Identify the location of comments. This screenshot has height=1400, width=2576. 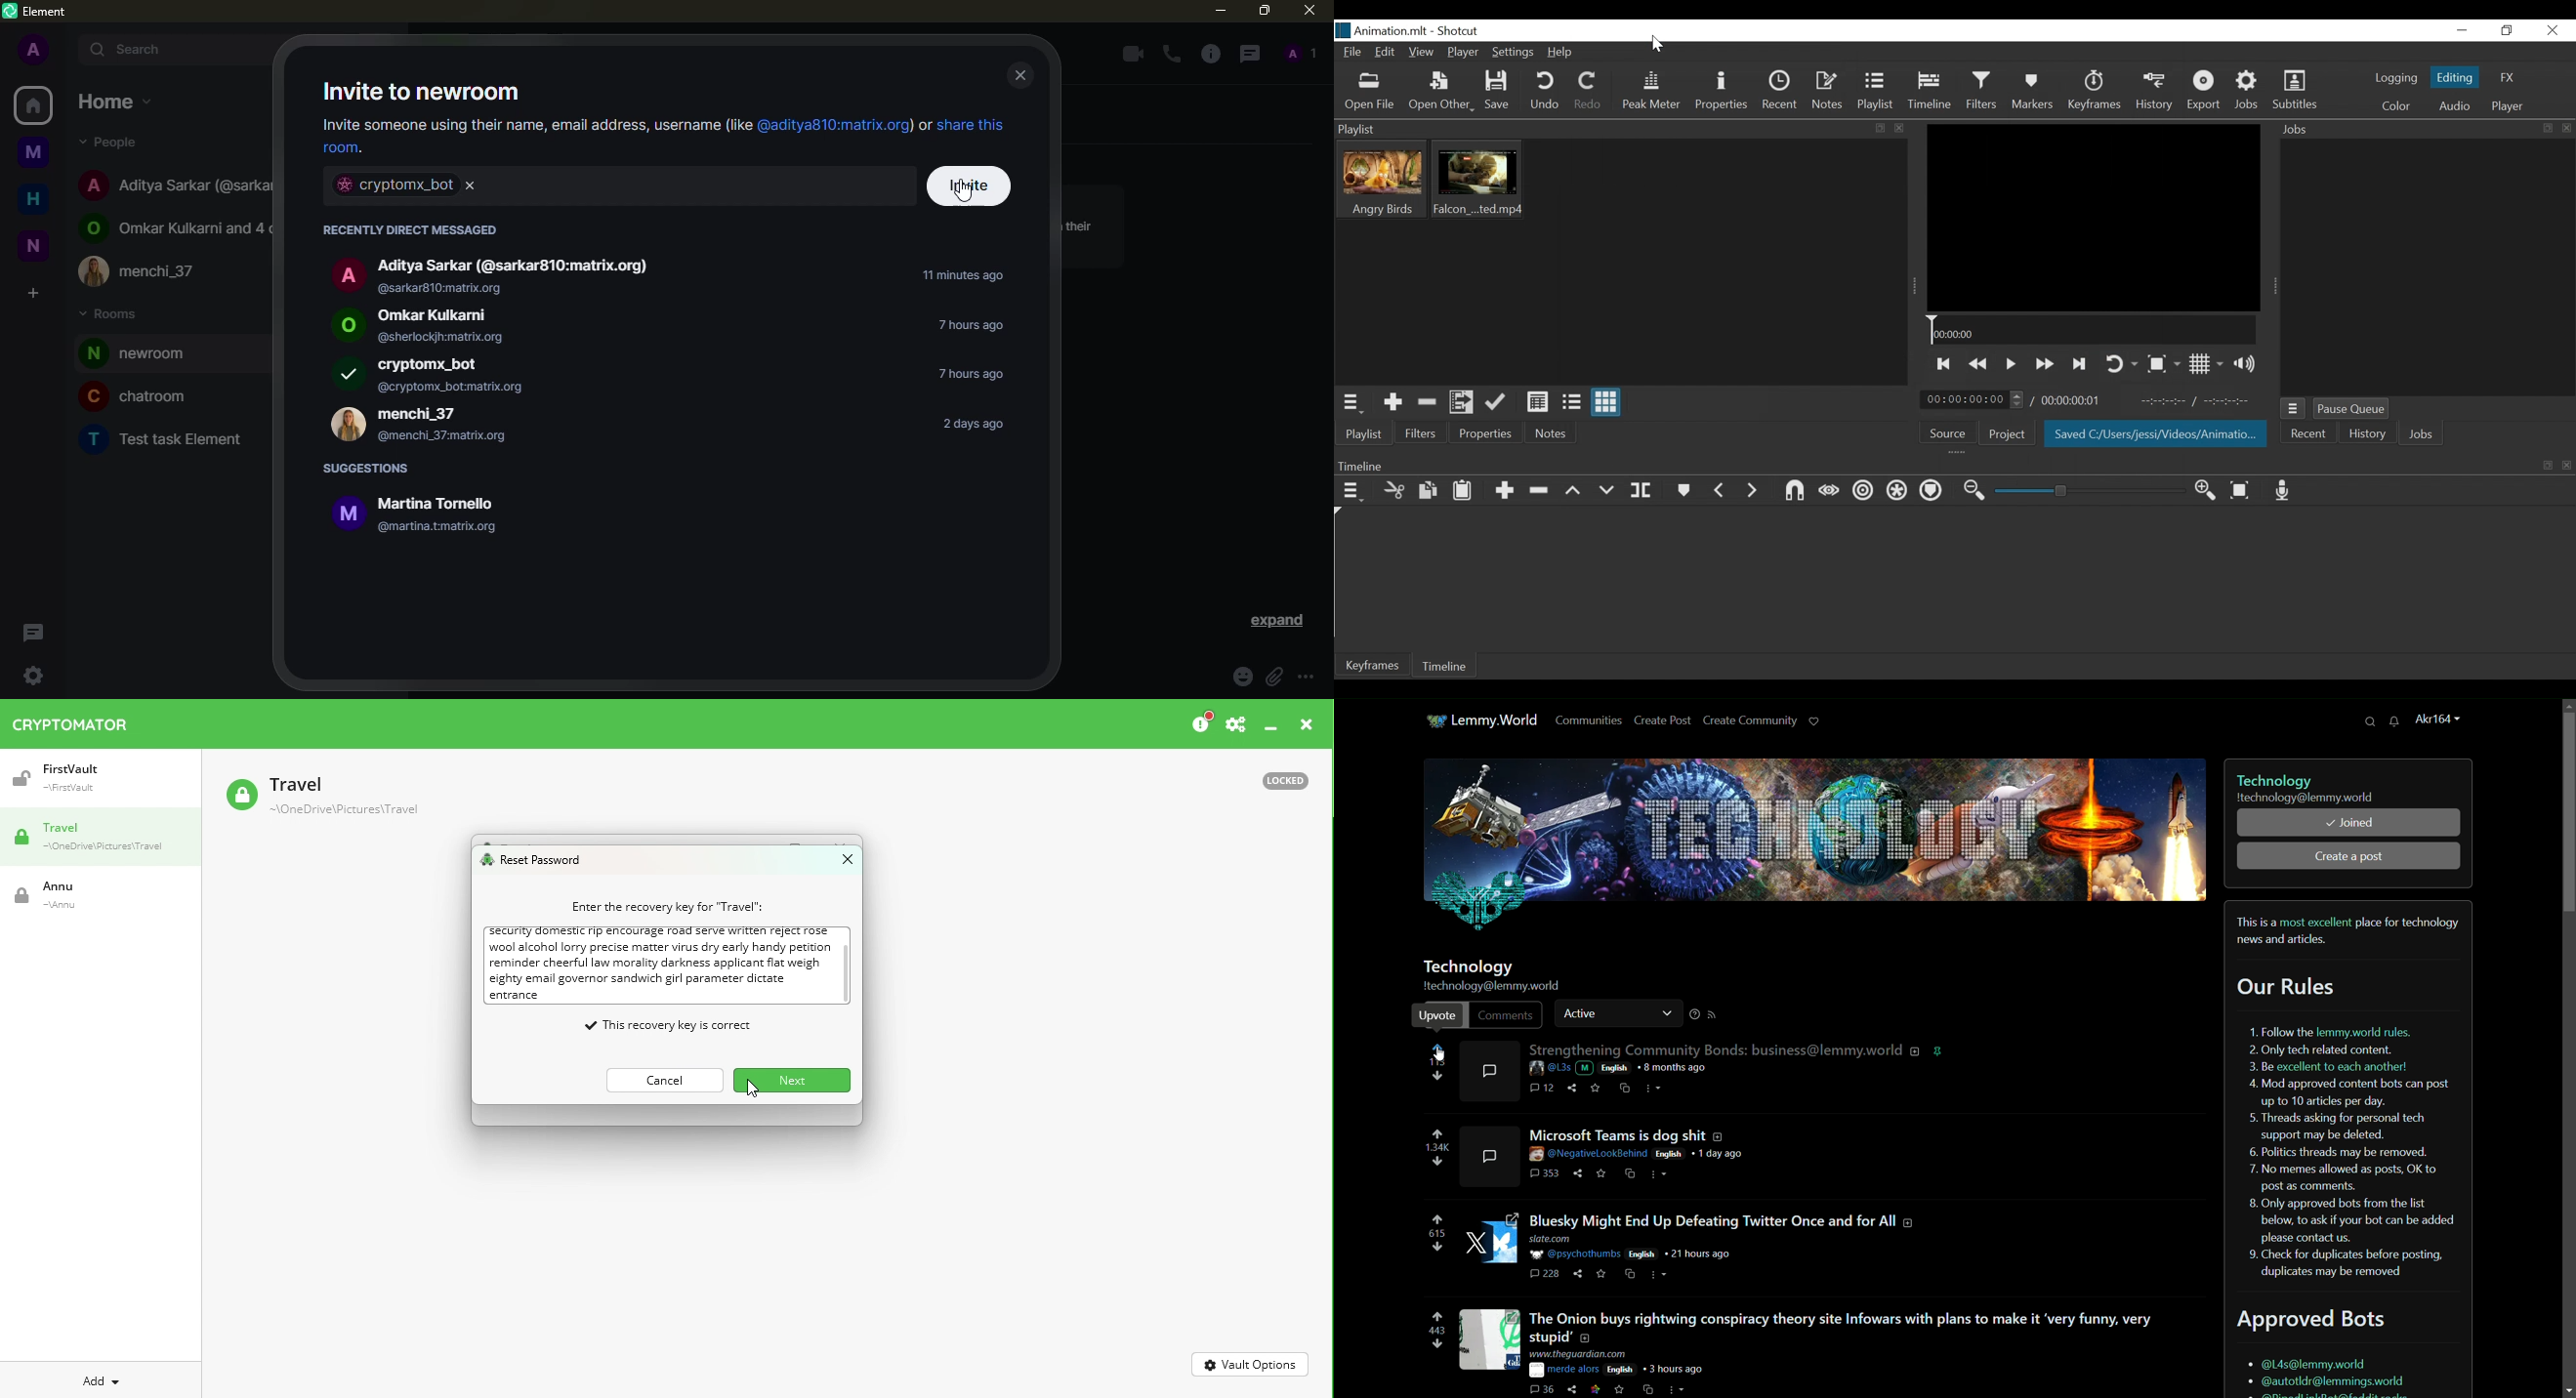
(1545, 1172).